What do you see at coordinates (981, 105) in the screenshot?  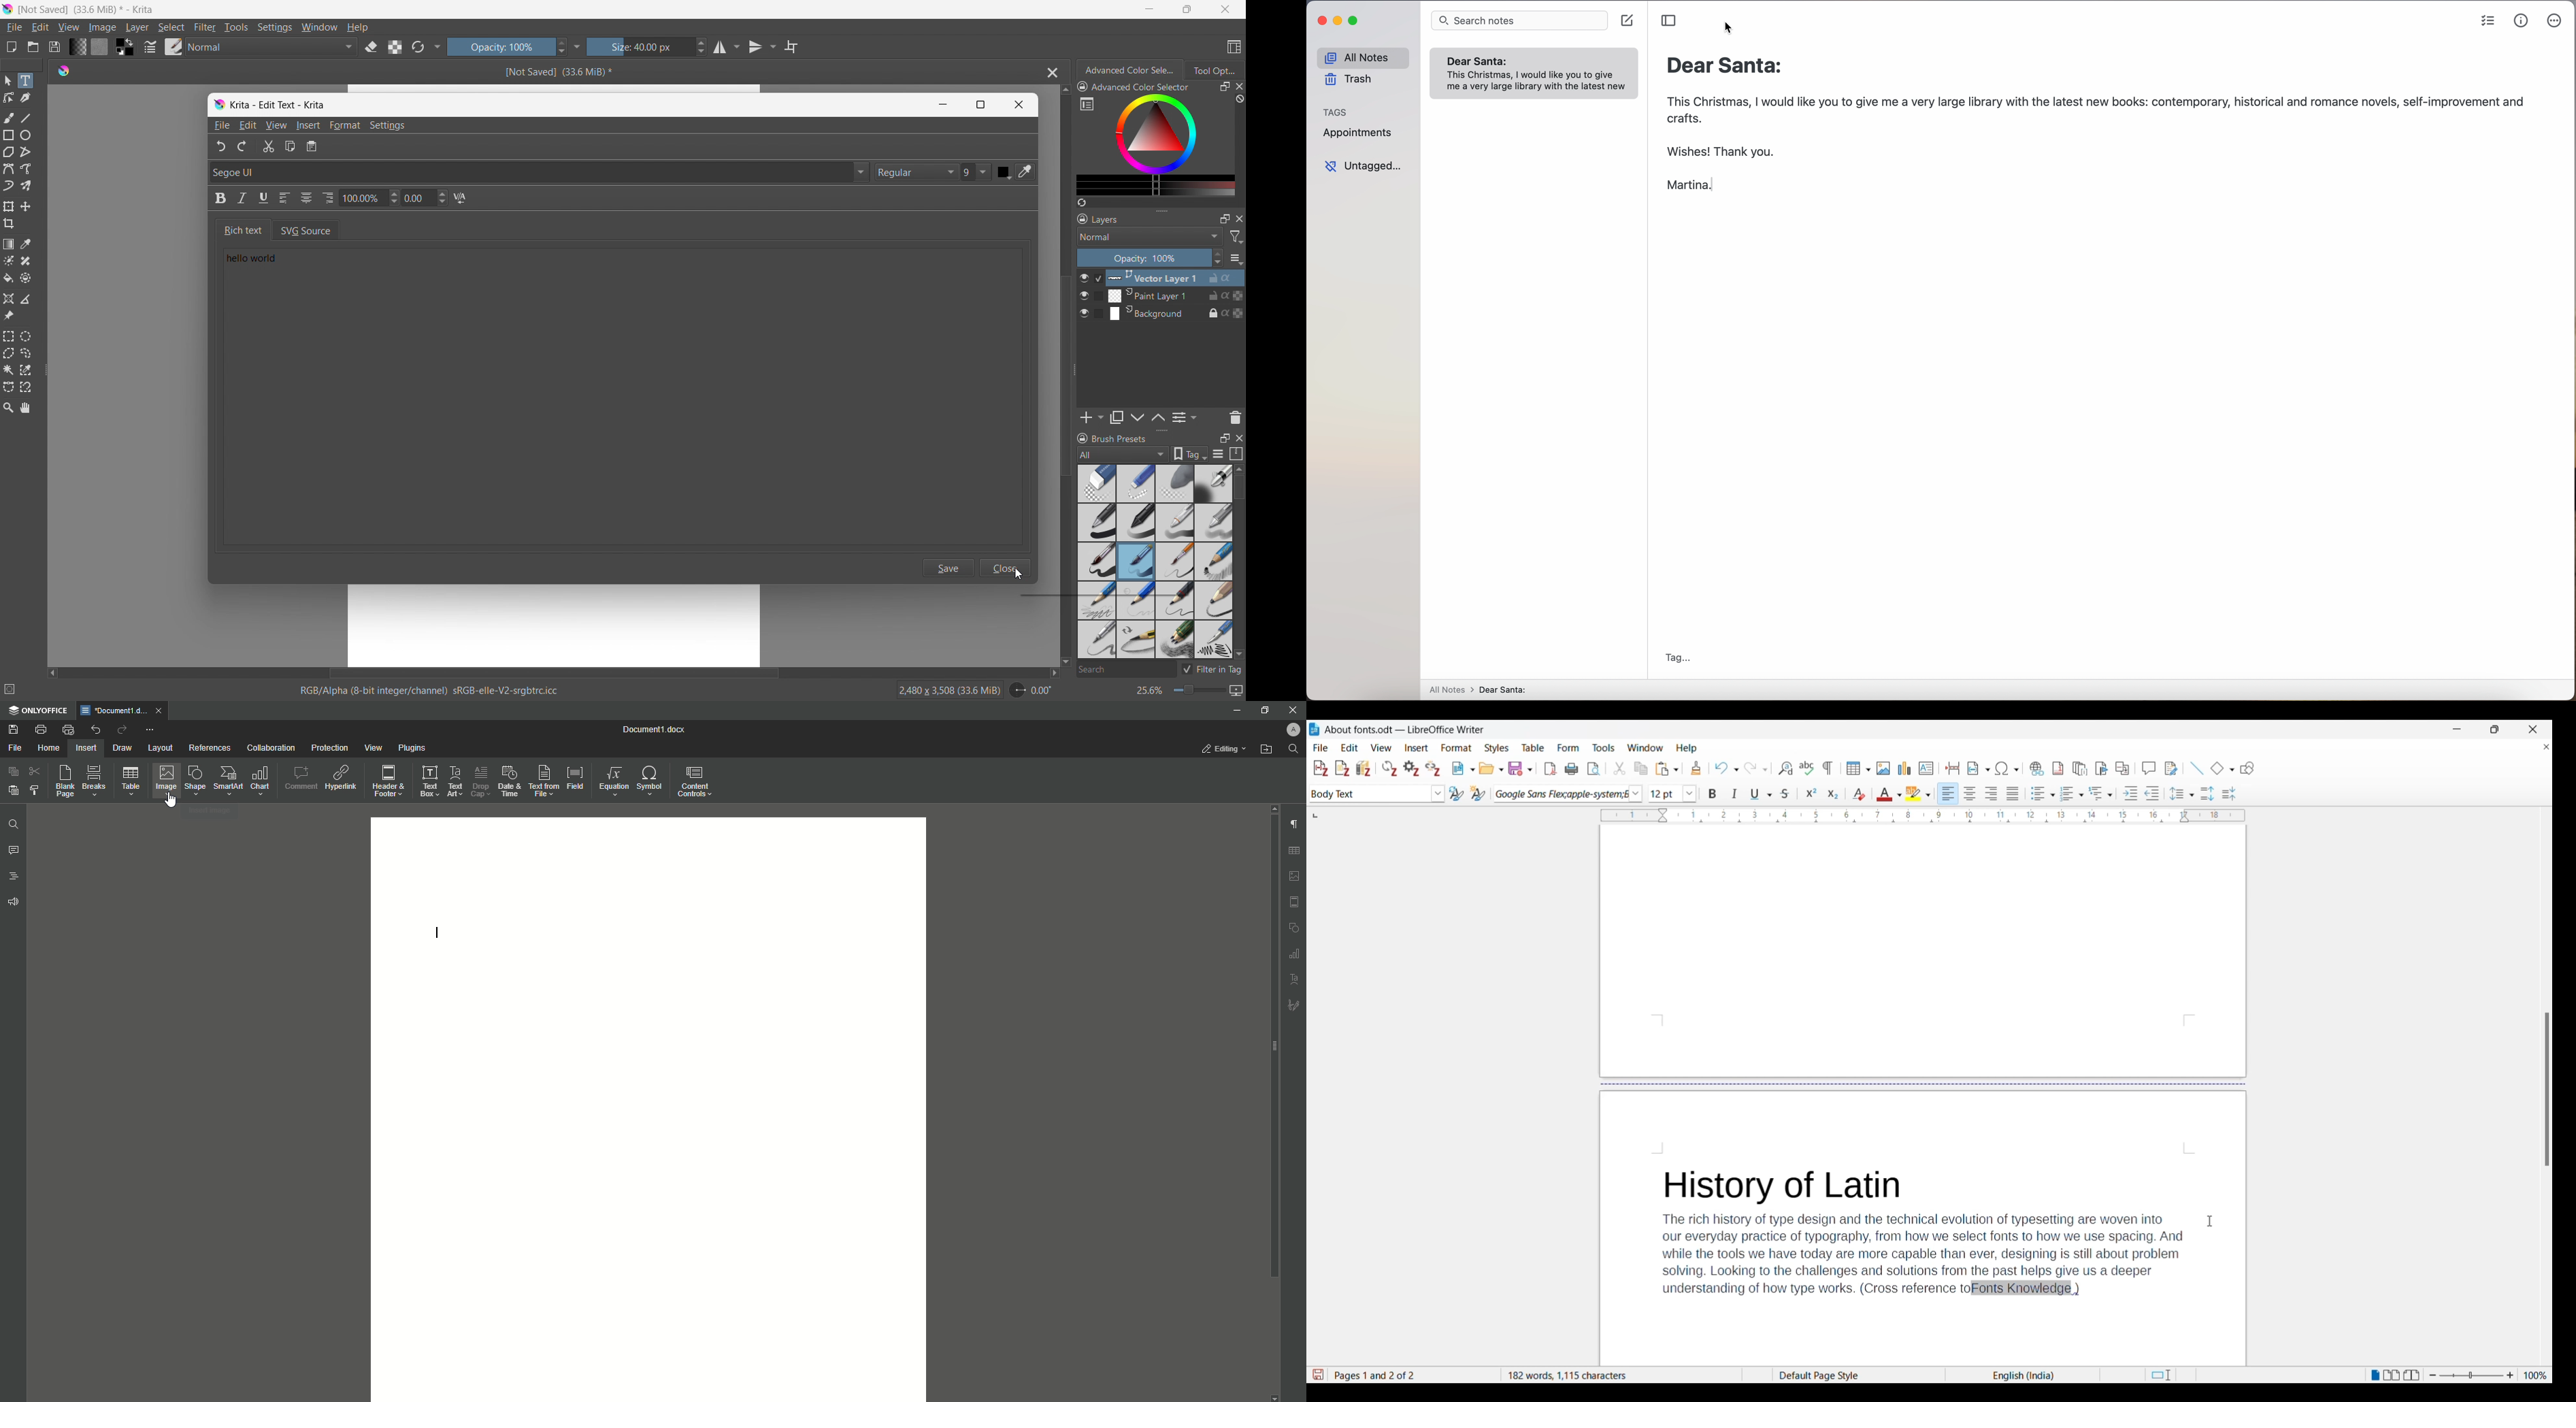 I see `Maximize` at bounding box center [981, 105].